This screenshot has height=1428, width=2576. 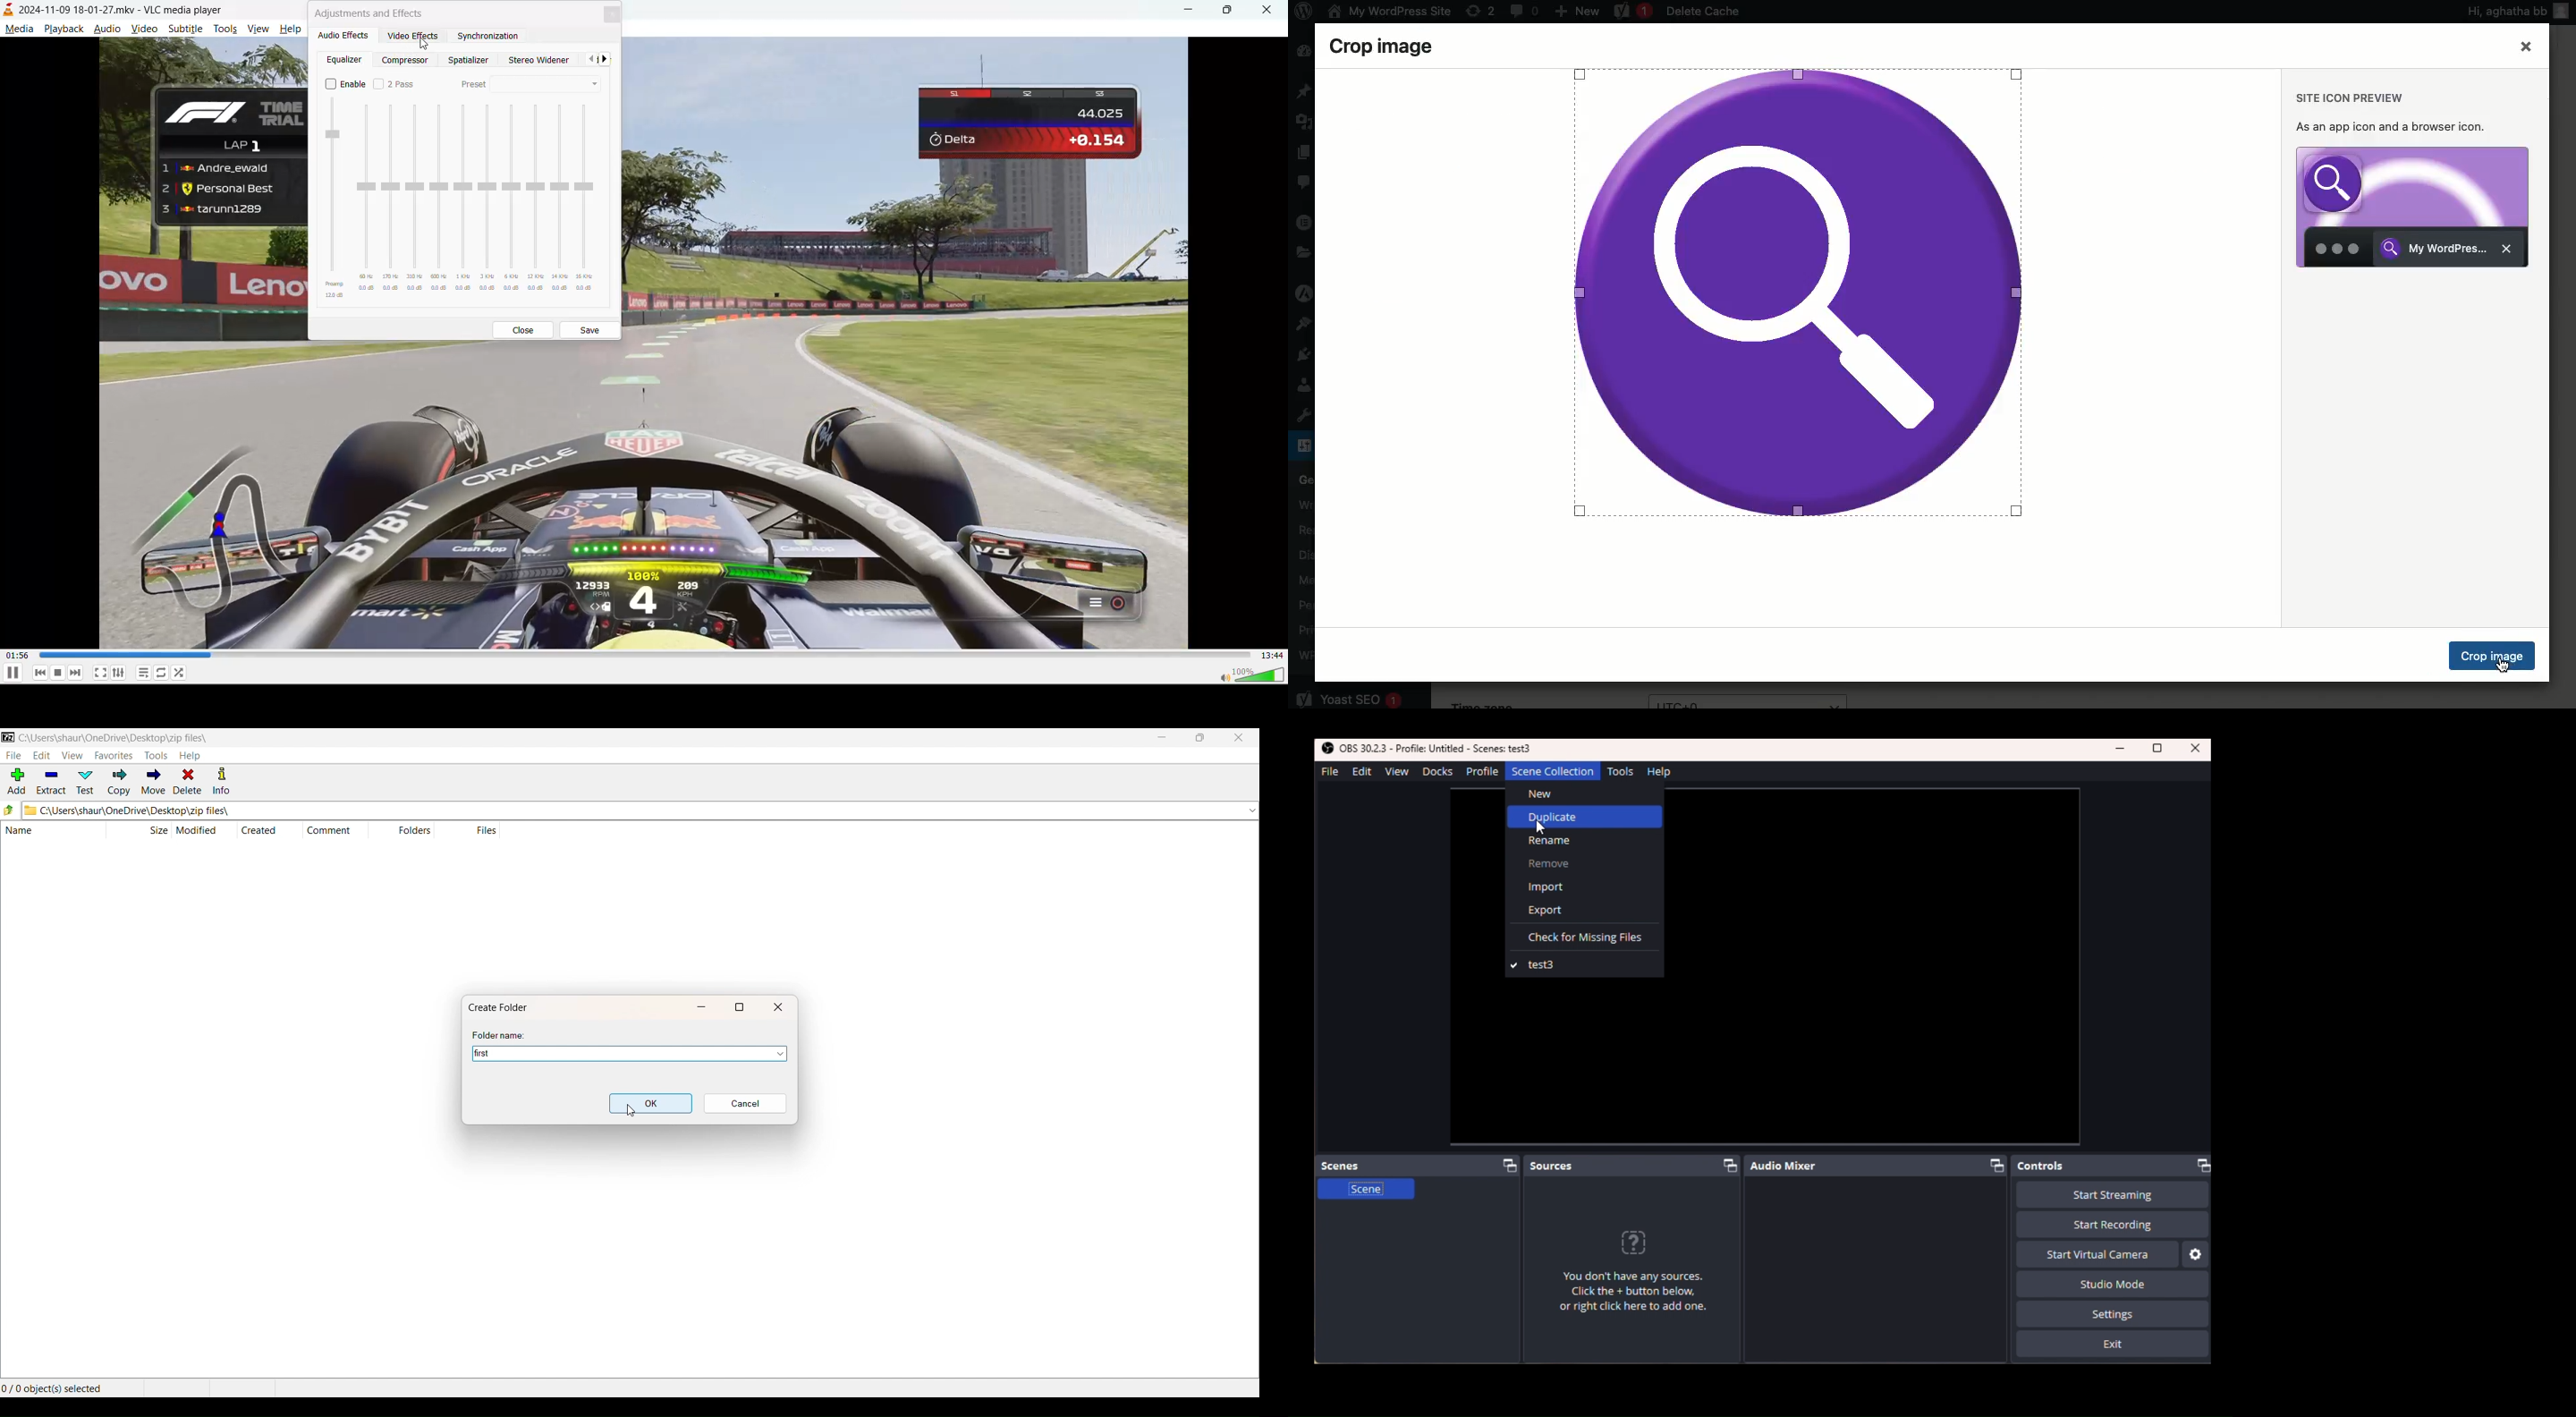 What do you see at coordinates (1387, 11) in the screenshot?
I see `My wordpress site` at bounding box center [1387, 11].